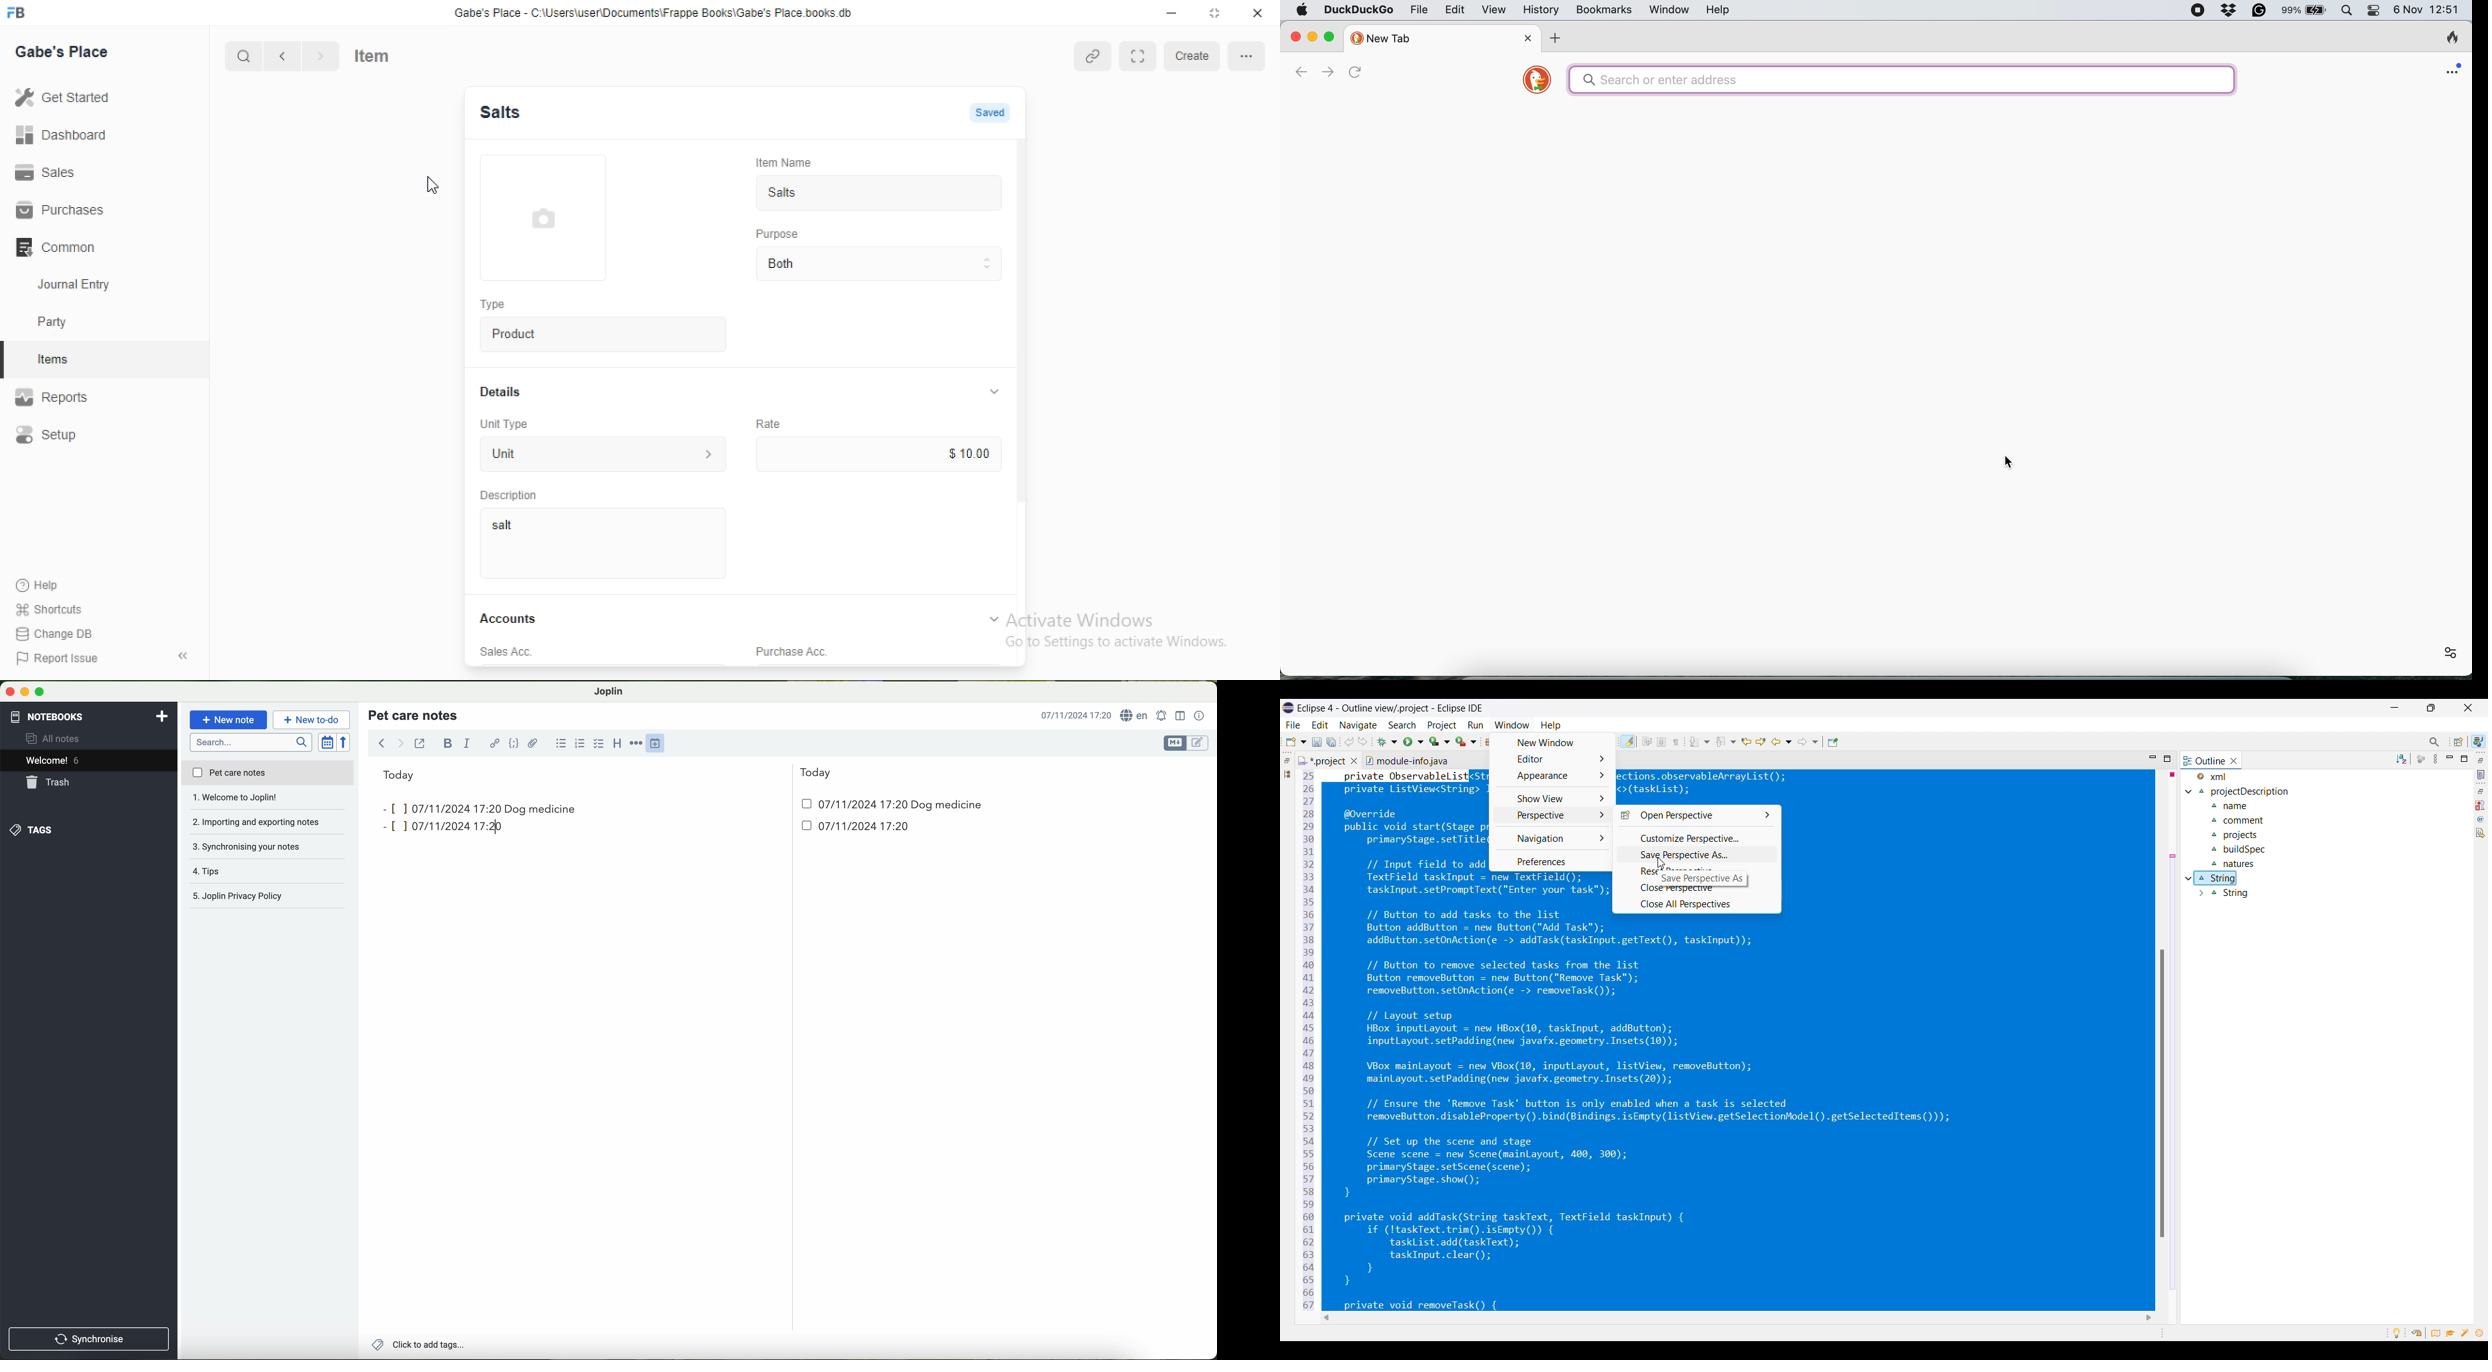 The image size is (2492, 1372). Describe the element at coordinates (1094, 56) in the screenshot. I see `link` at that location.